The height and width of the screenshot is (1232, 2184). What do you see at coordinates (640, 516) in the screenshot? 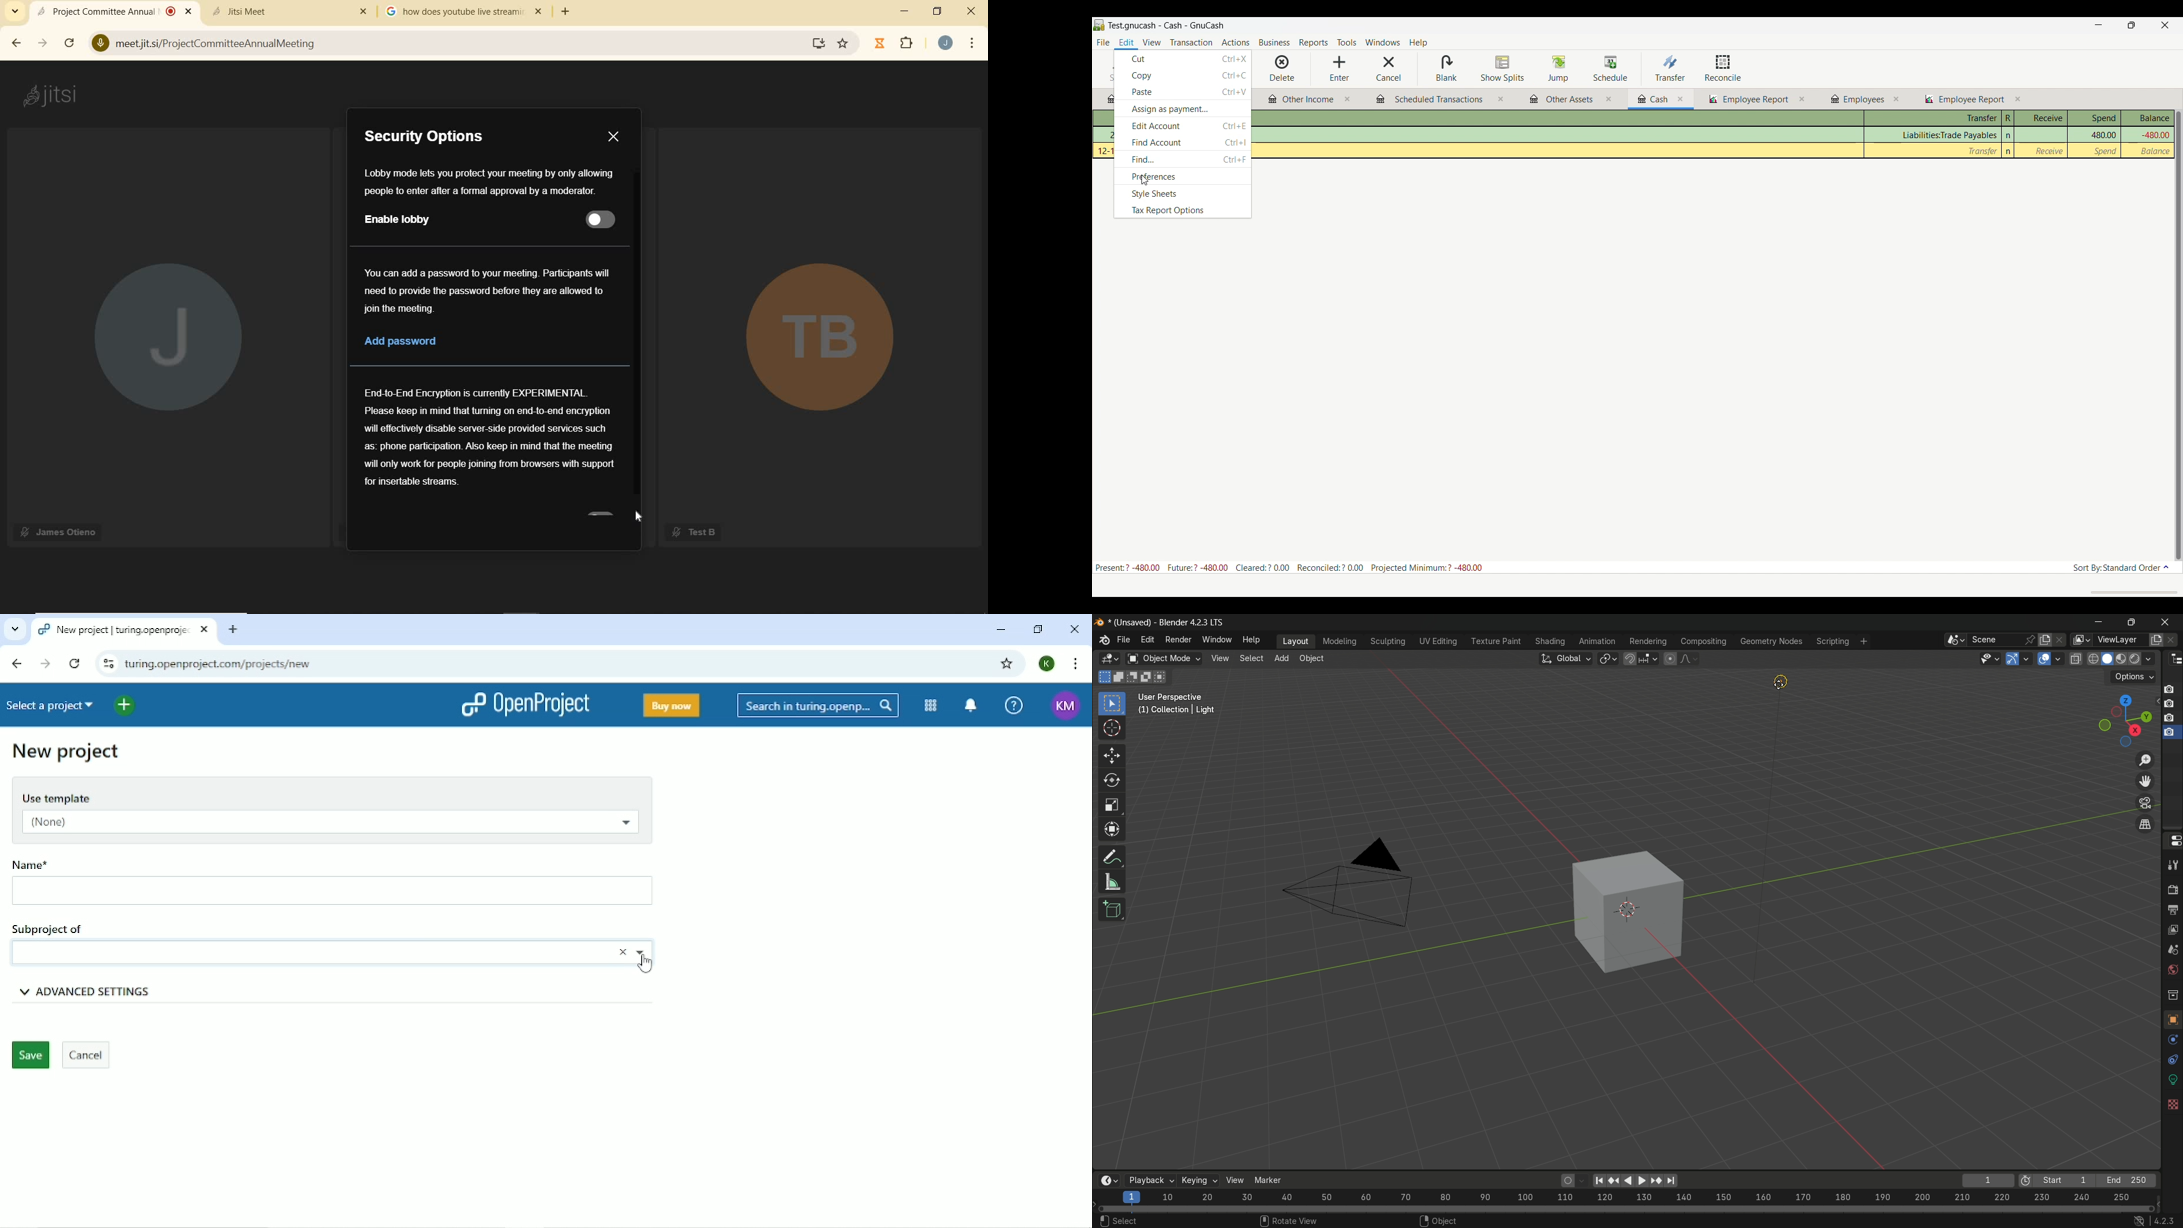
I see `Cursor` at bounding box center [640, 516].